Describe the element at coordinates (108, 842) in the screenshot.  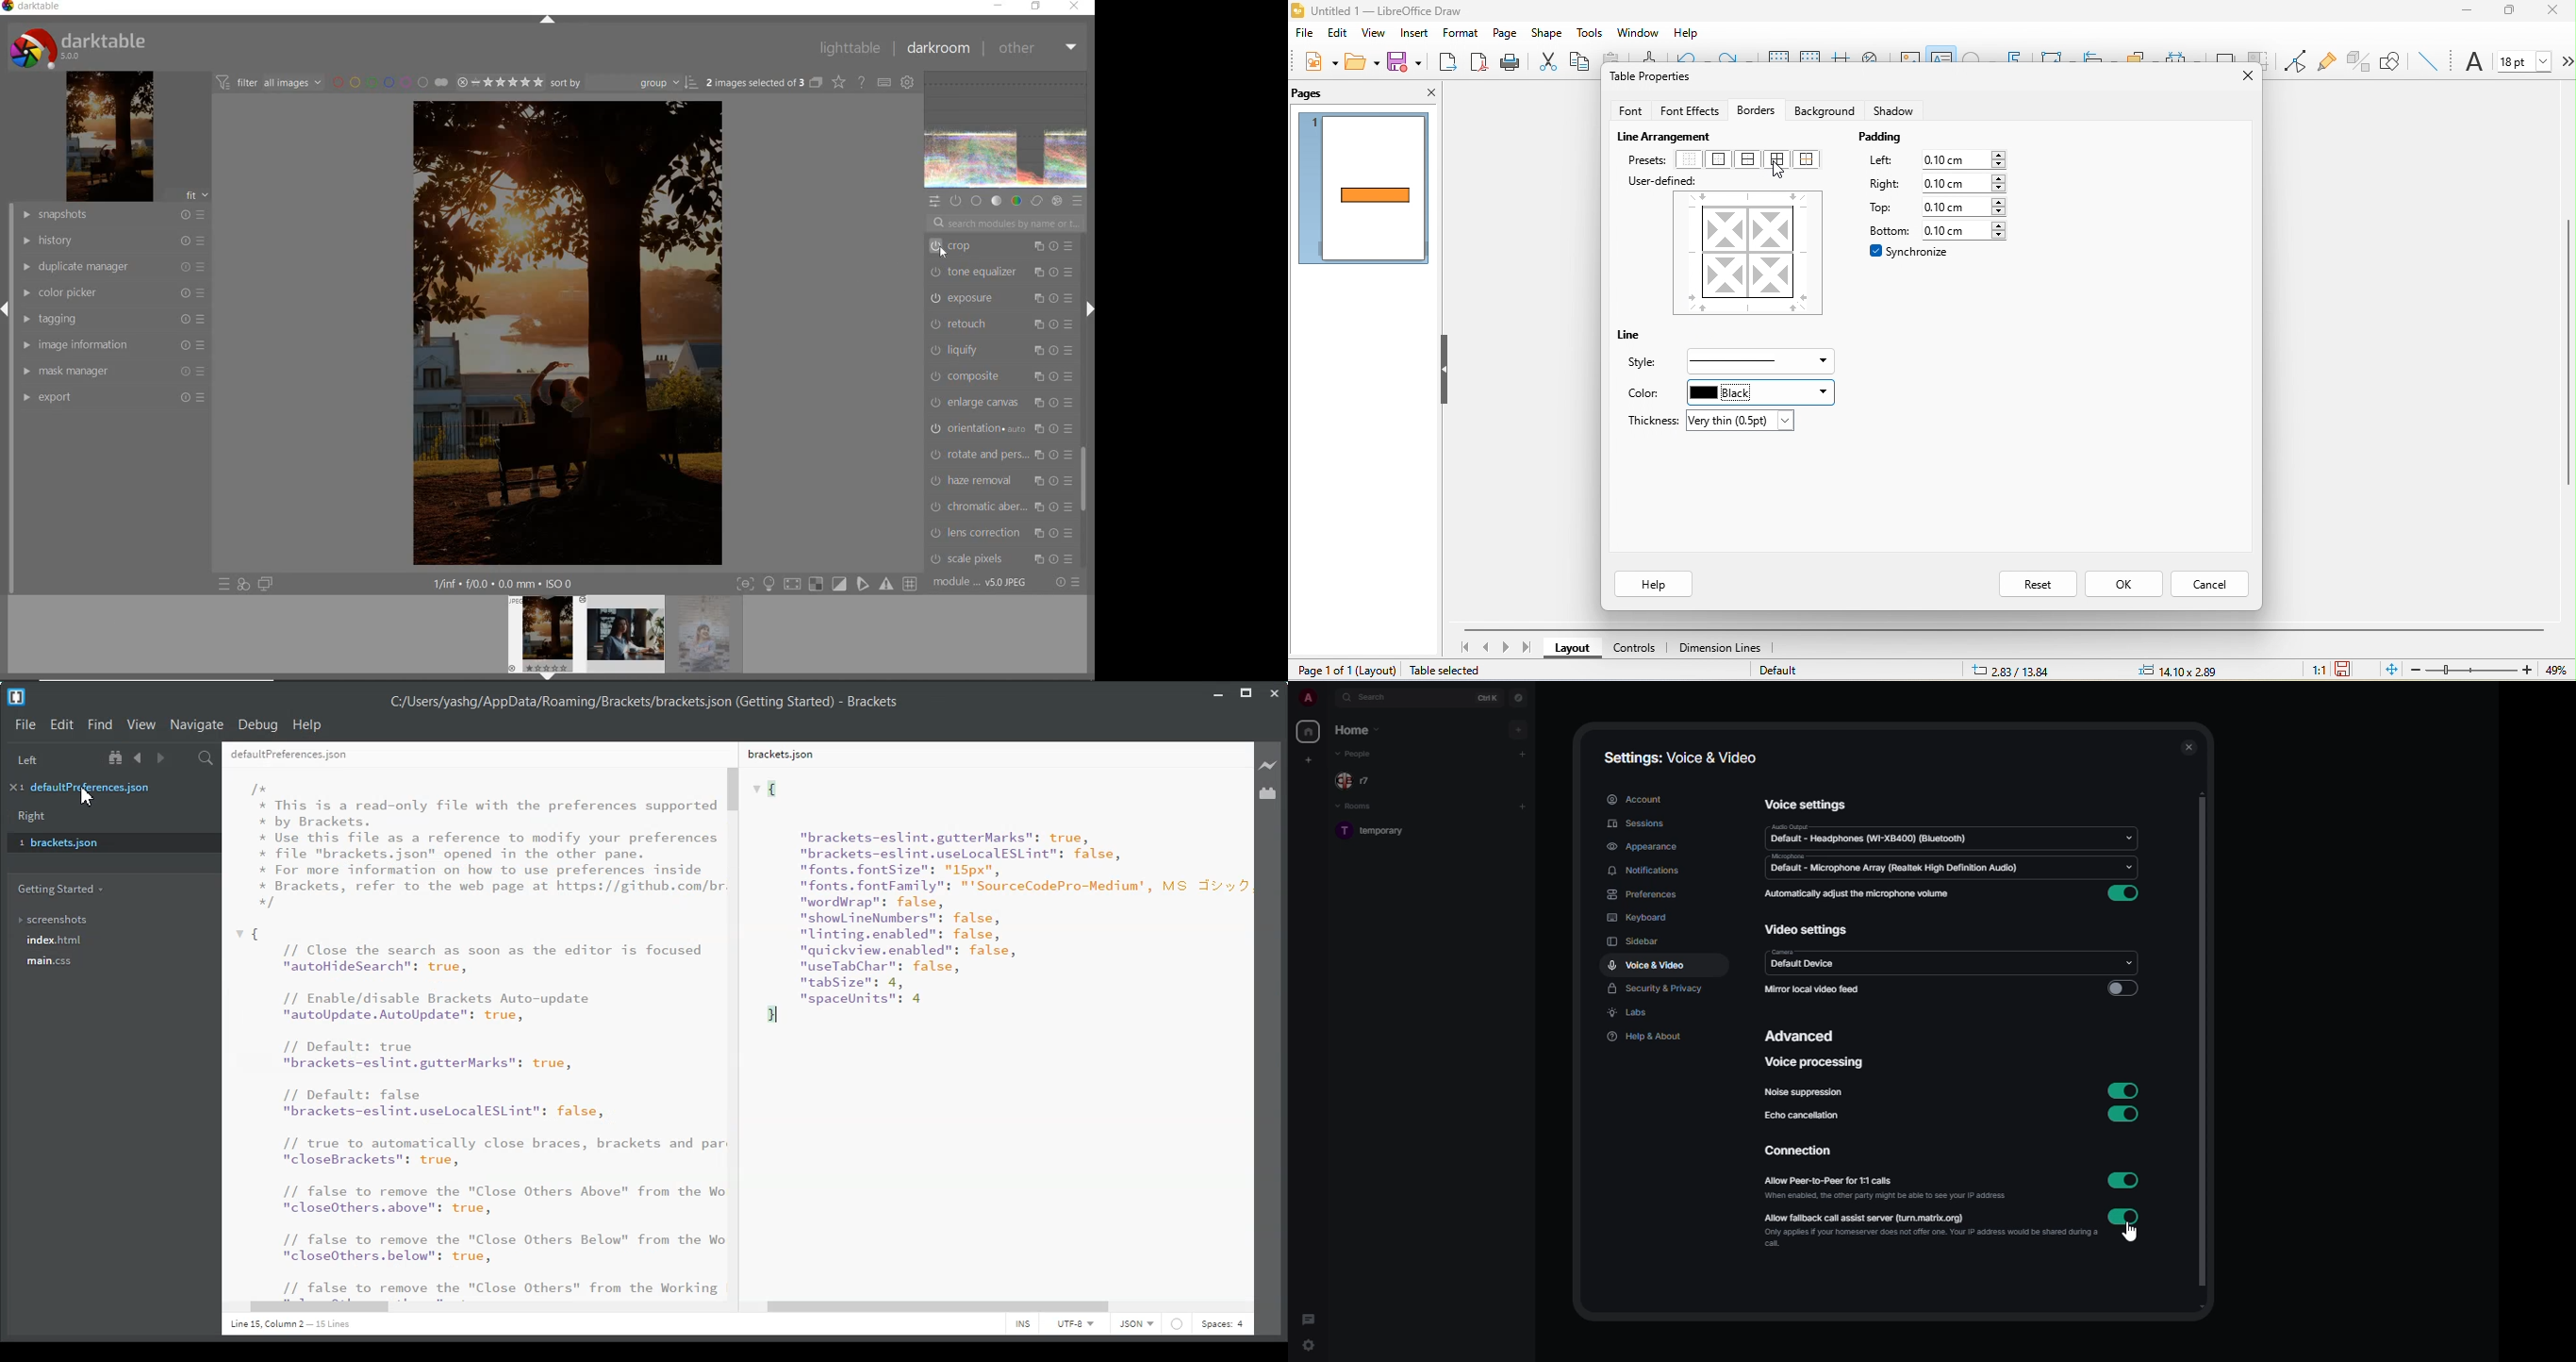
I see `brackets.json` at that location.